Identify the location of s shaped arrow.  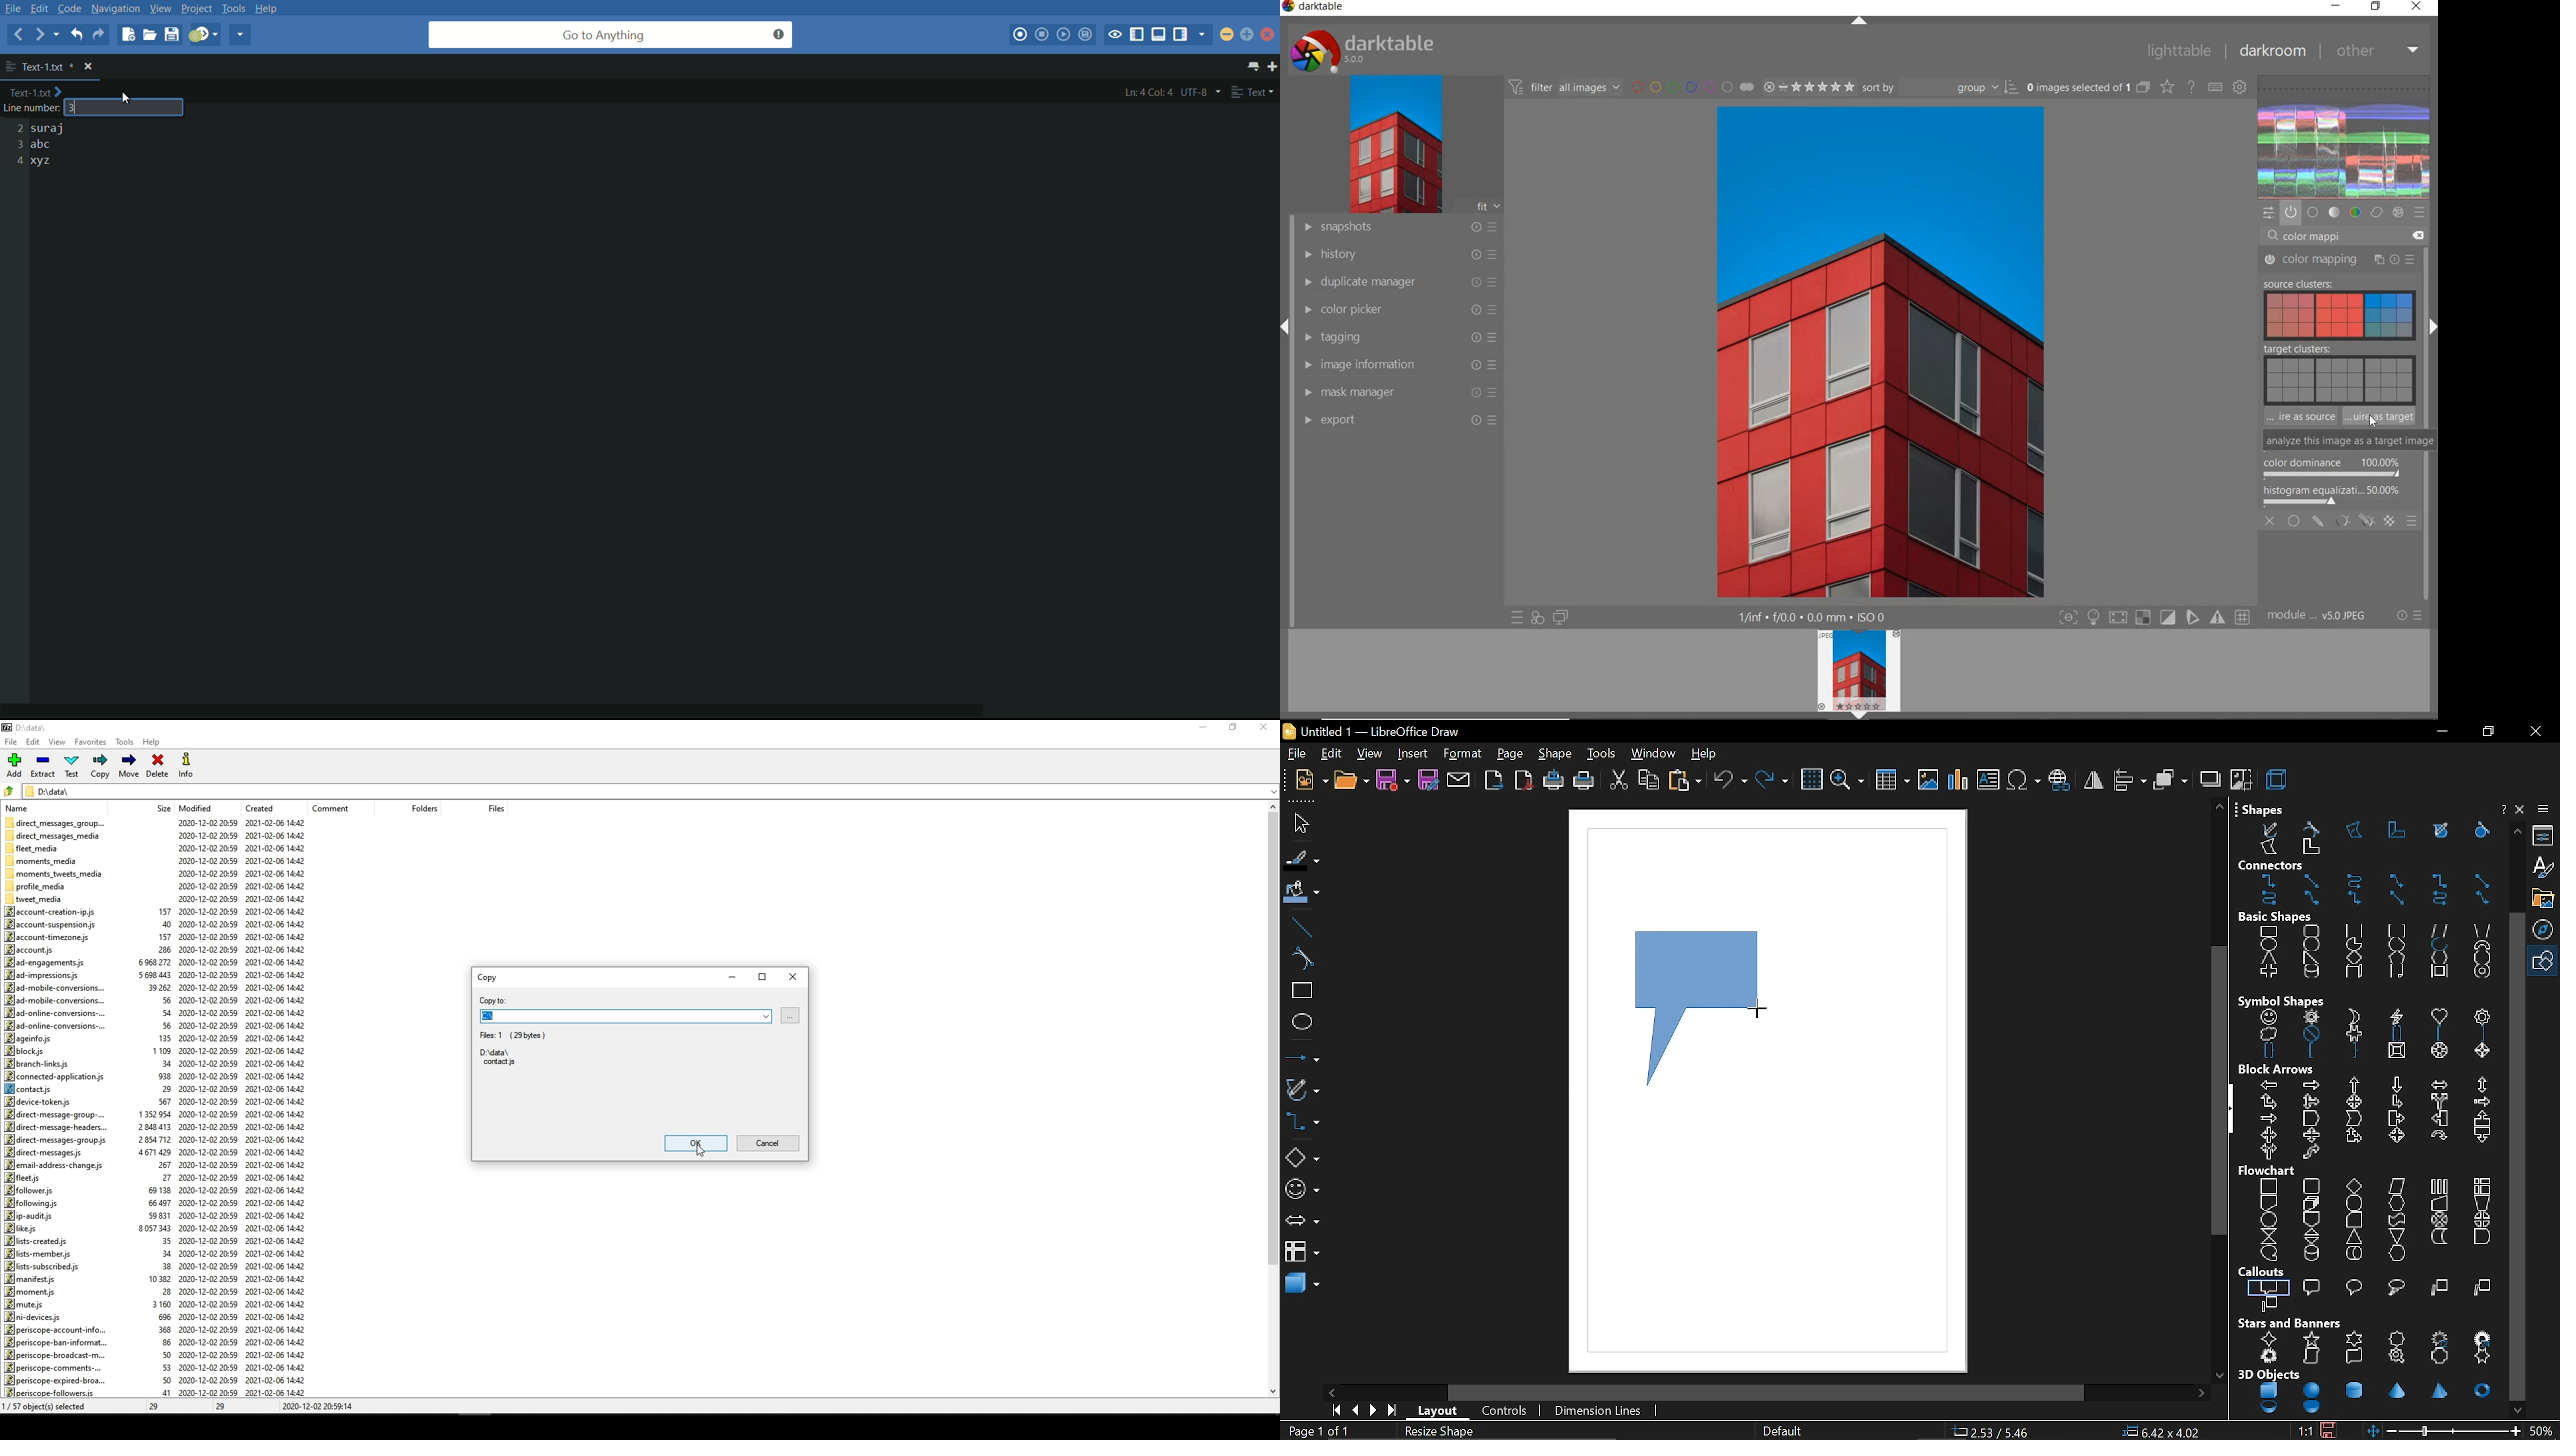
(2312, 1154).